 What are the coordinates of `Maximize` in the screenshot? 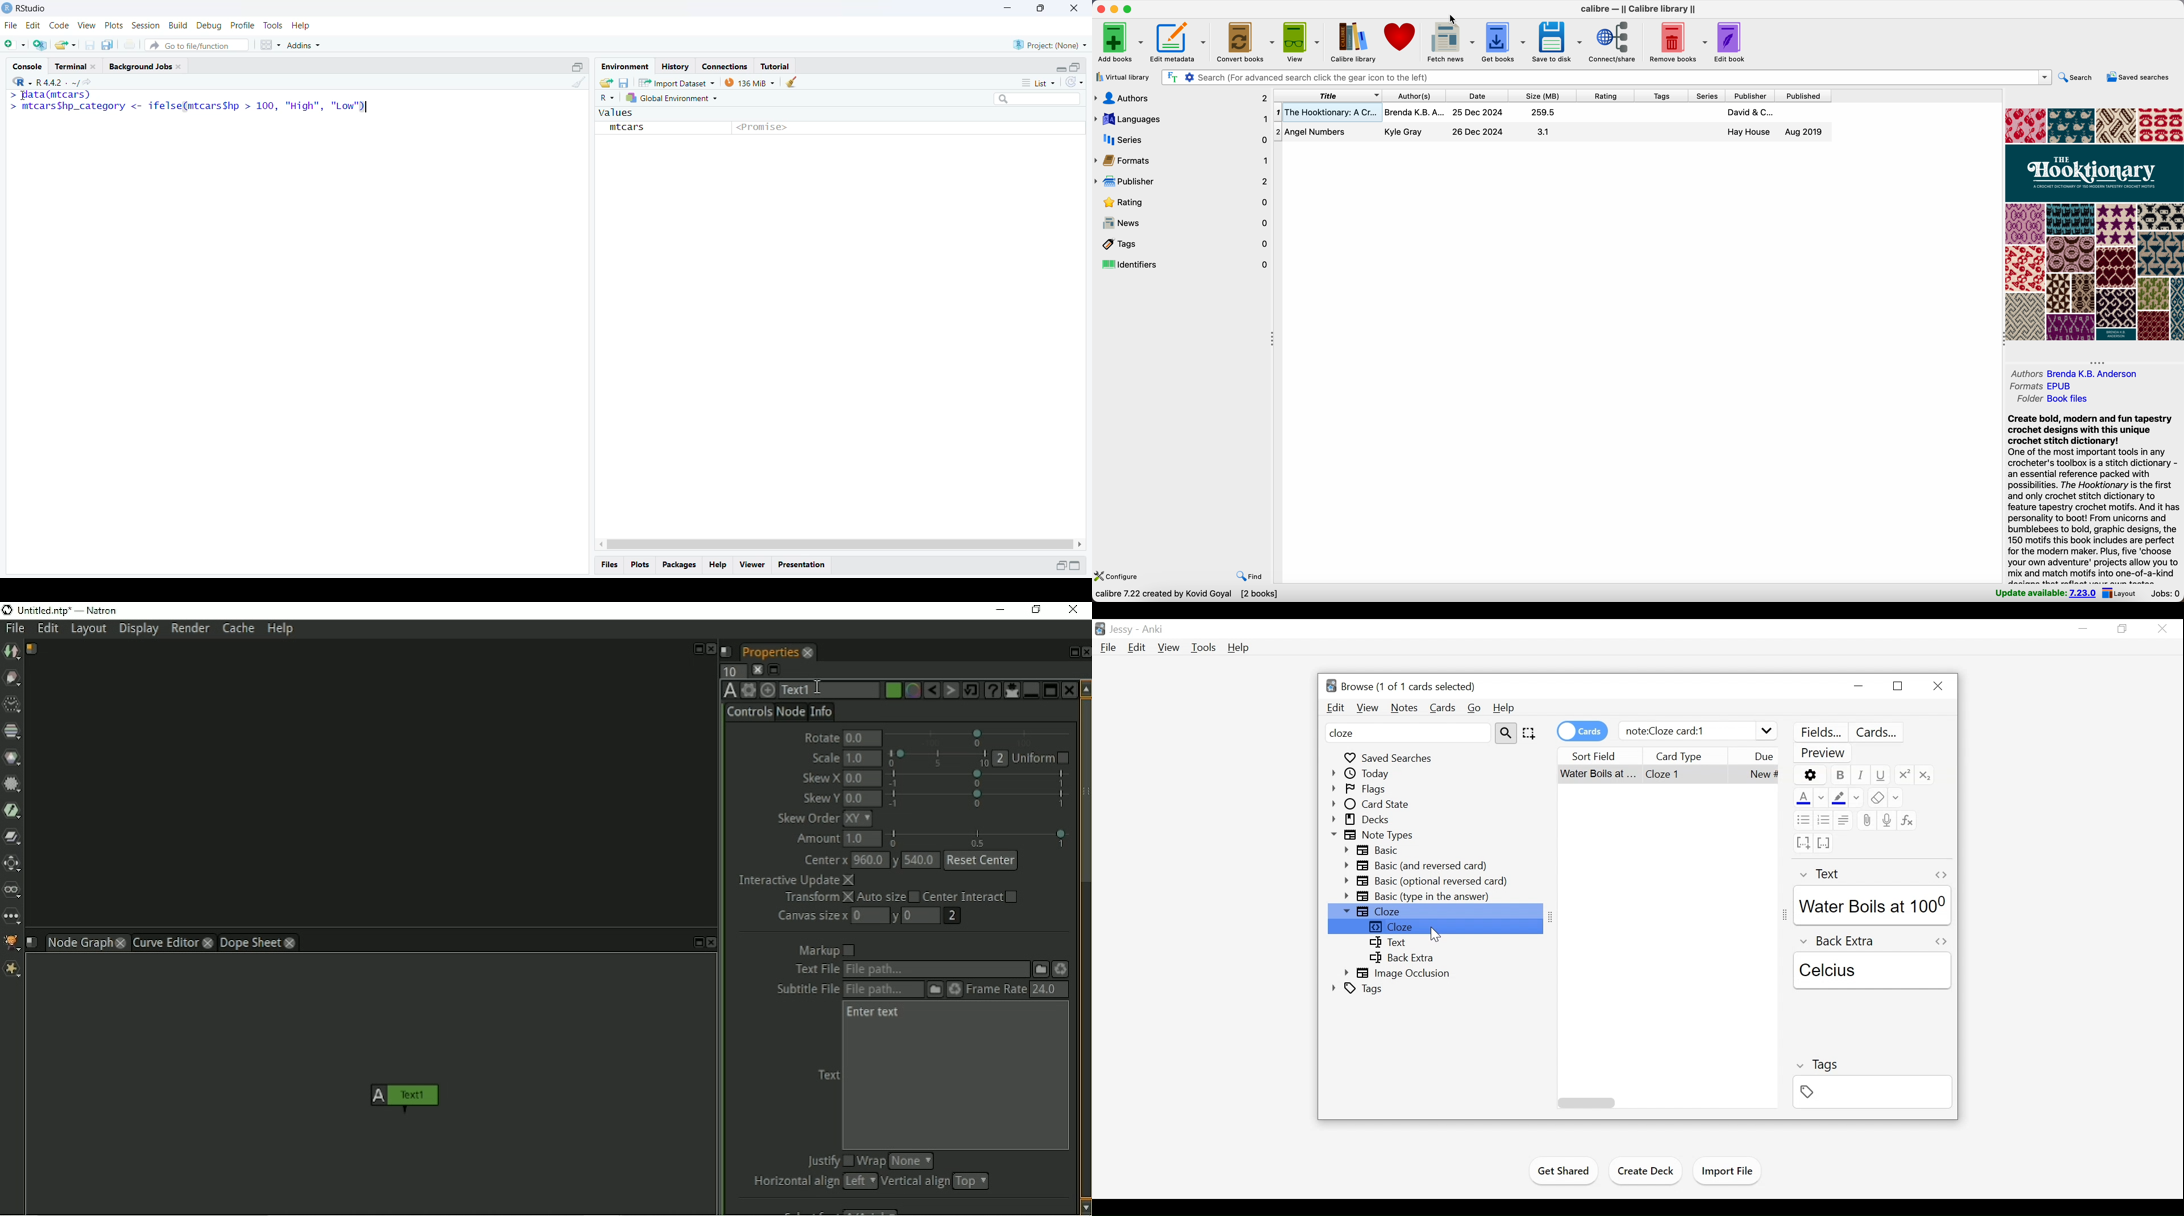 It's located at (1039, 9).